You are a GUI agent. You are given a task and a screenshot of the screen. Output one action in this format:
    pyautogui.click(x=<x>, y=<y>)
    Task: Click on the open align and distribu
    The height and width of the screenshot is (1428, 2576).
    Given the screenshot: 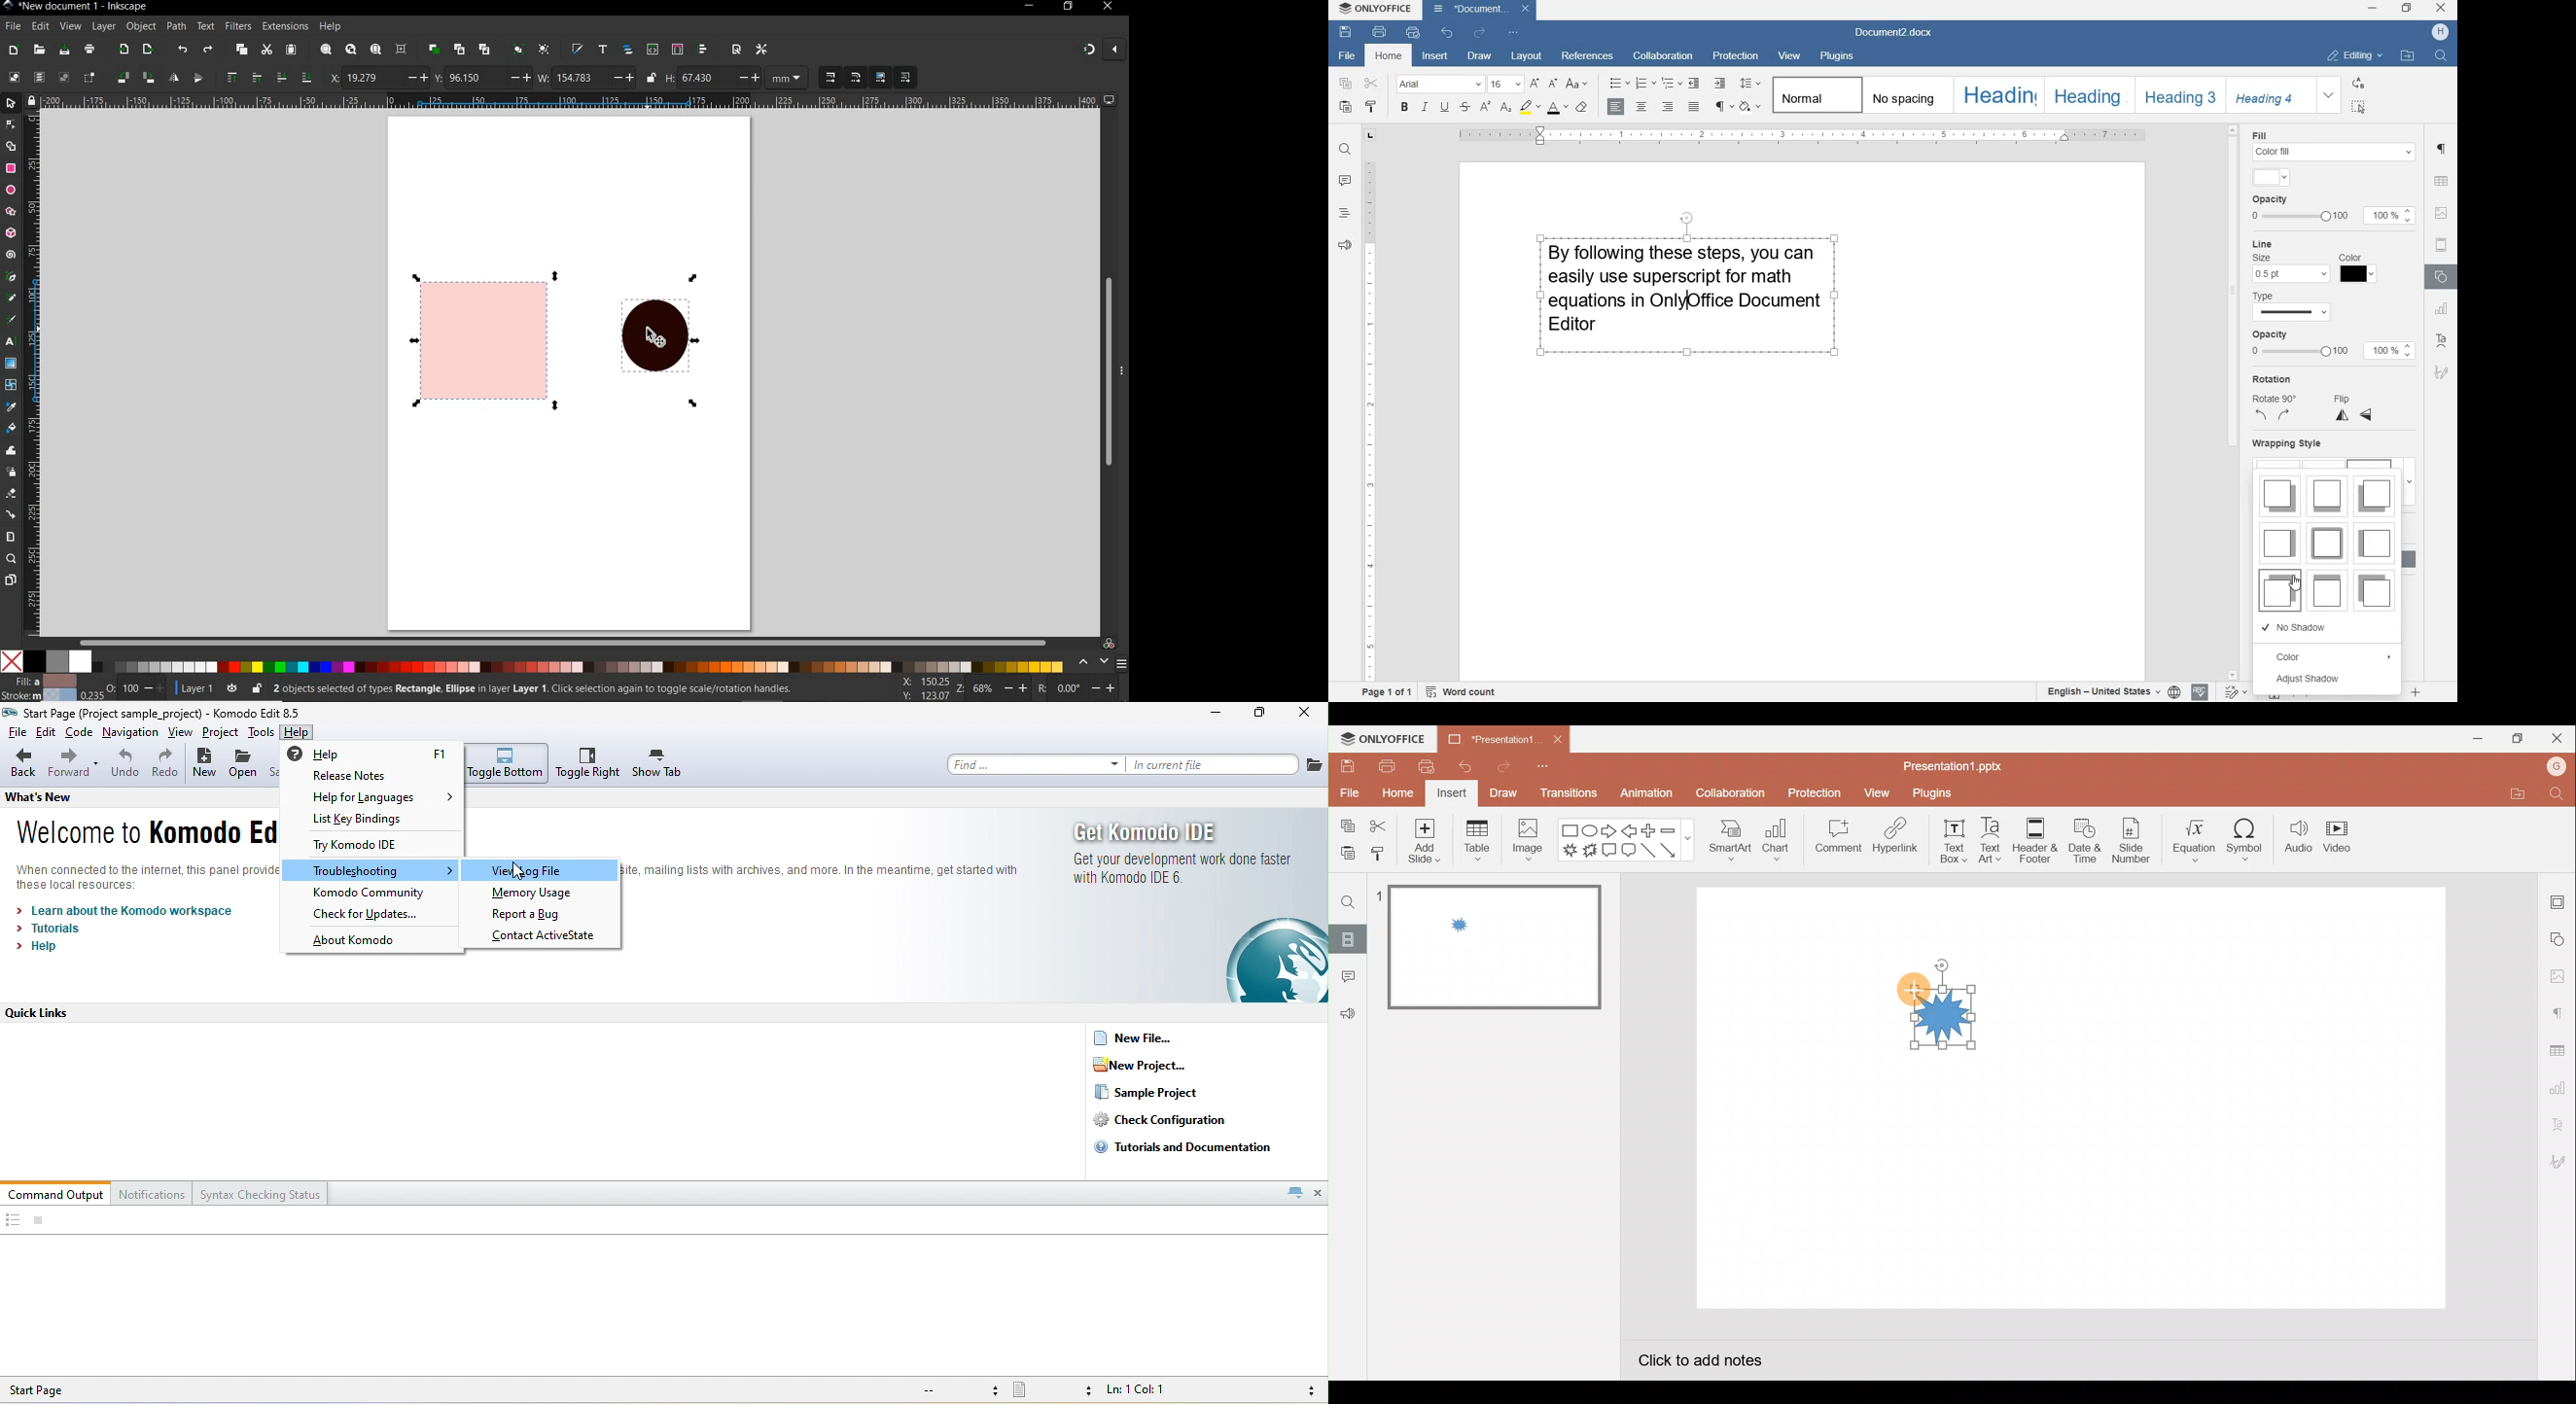 What is the action you would take?
    pyautogui.click(x=703, y=50)
    